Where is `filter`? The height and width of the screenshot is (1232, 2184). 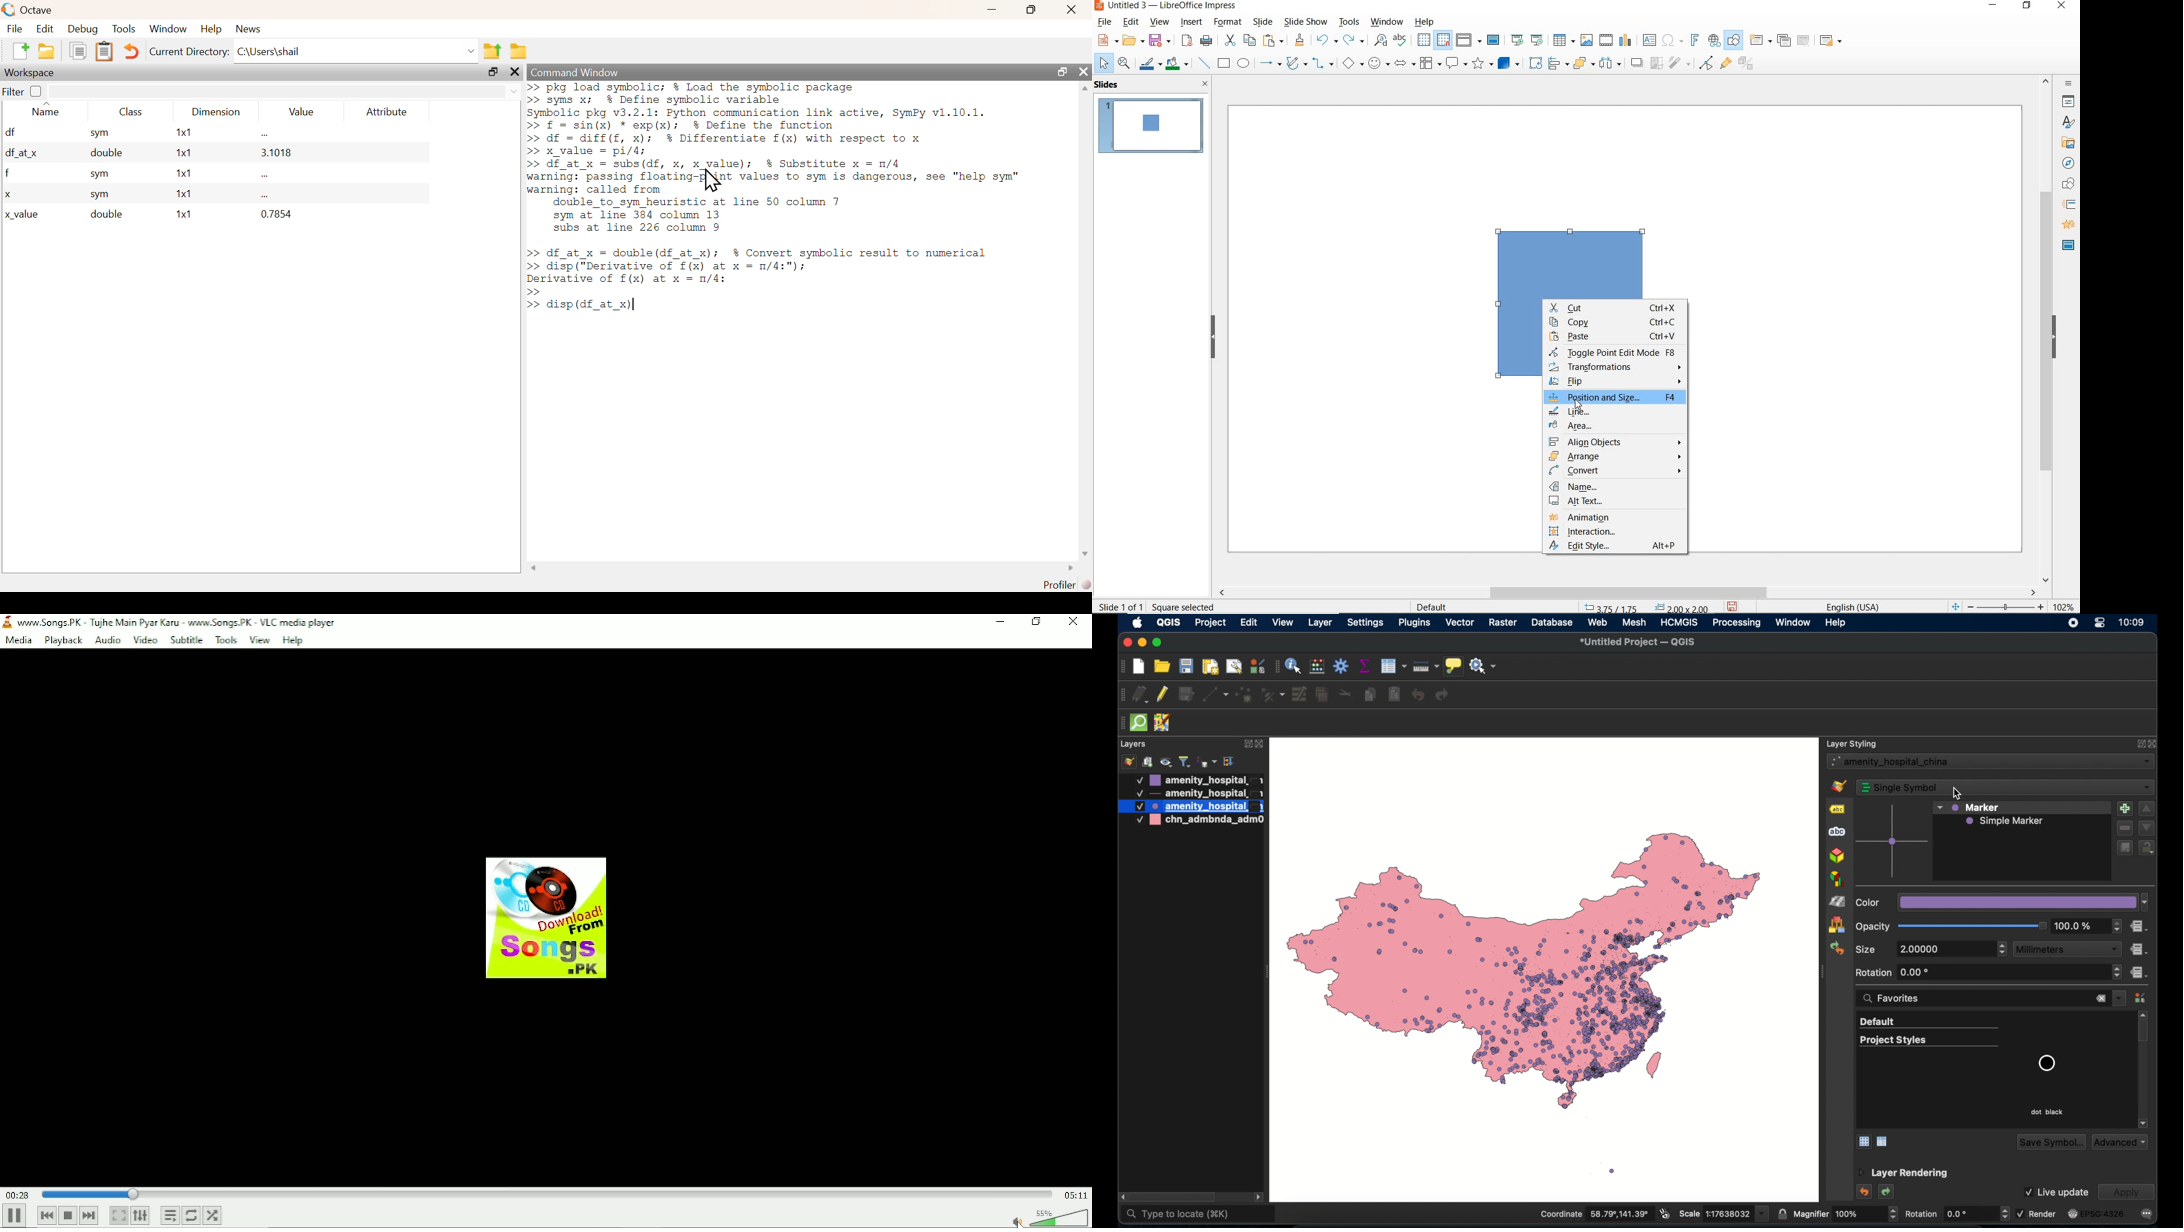
filter is located at coordinates (1681, 65).